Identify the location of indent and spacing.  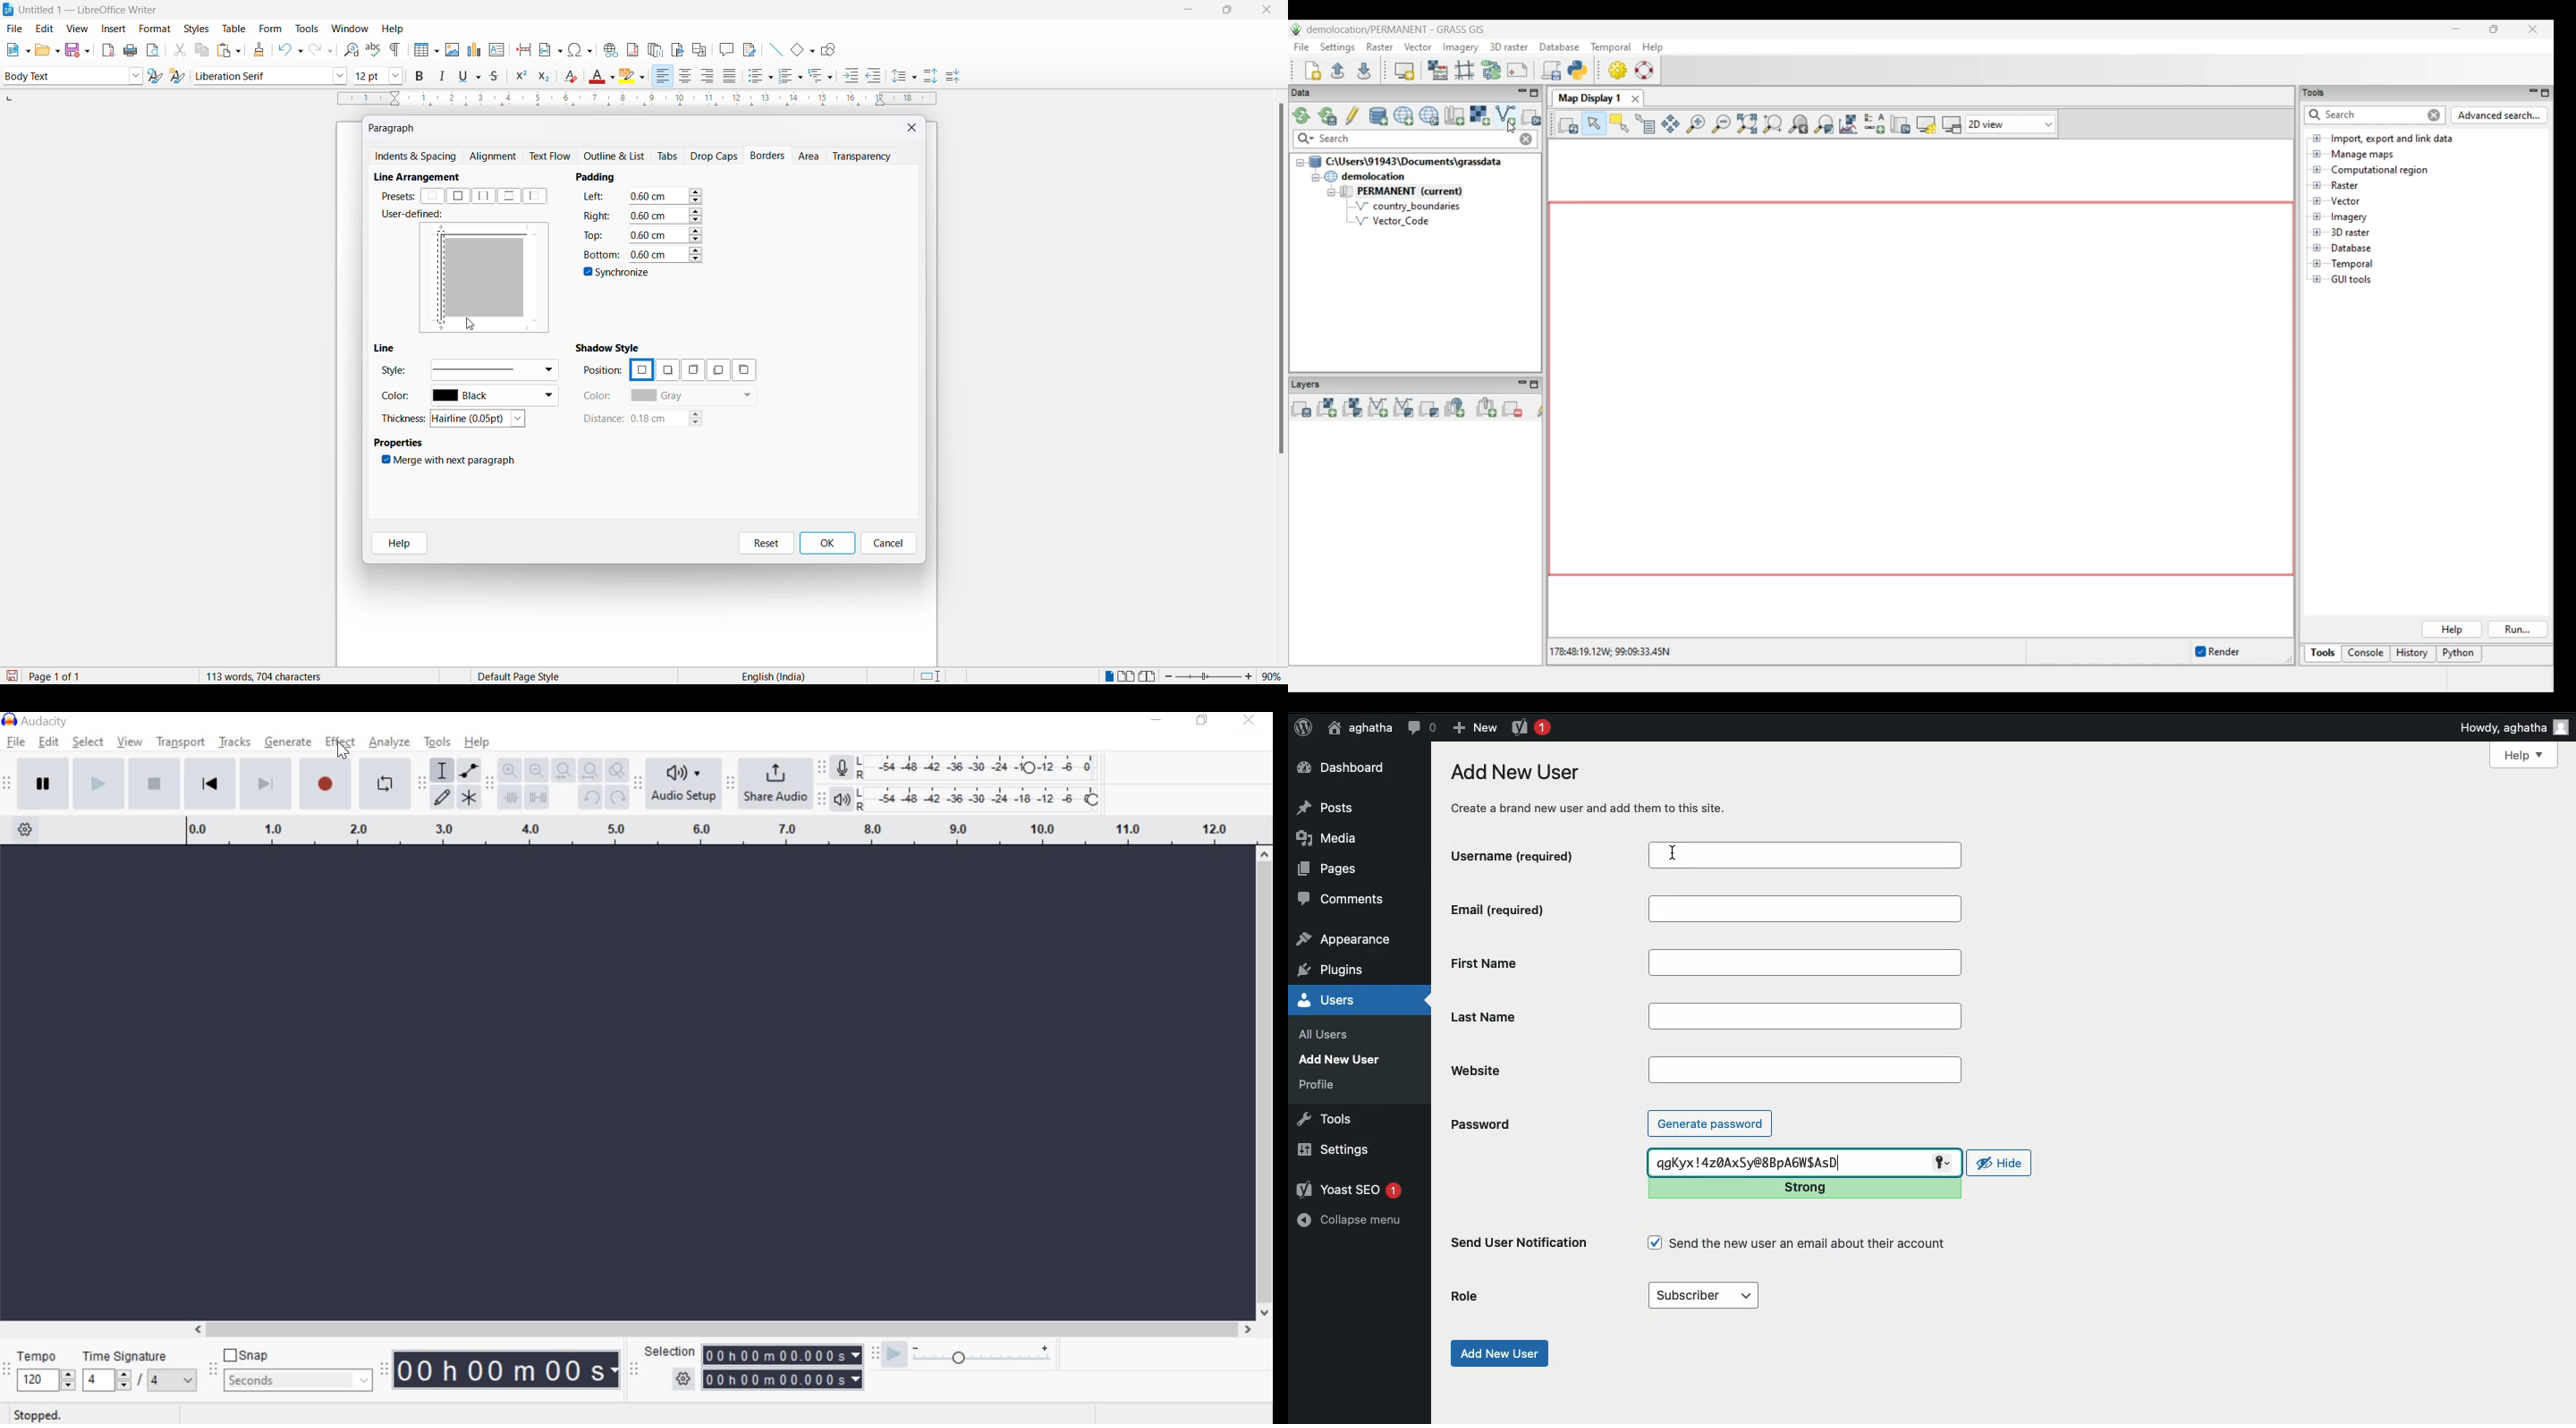
(417, 157).